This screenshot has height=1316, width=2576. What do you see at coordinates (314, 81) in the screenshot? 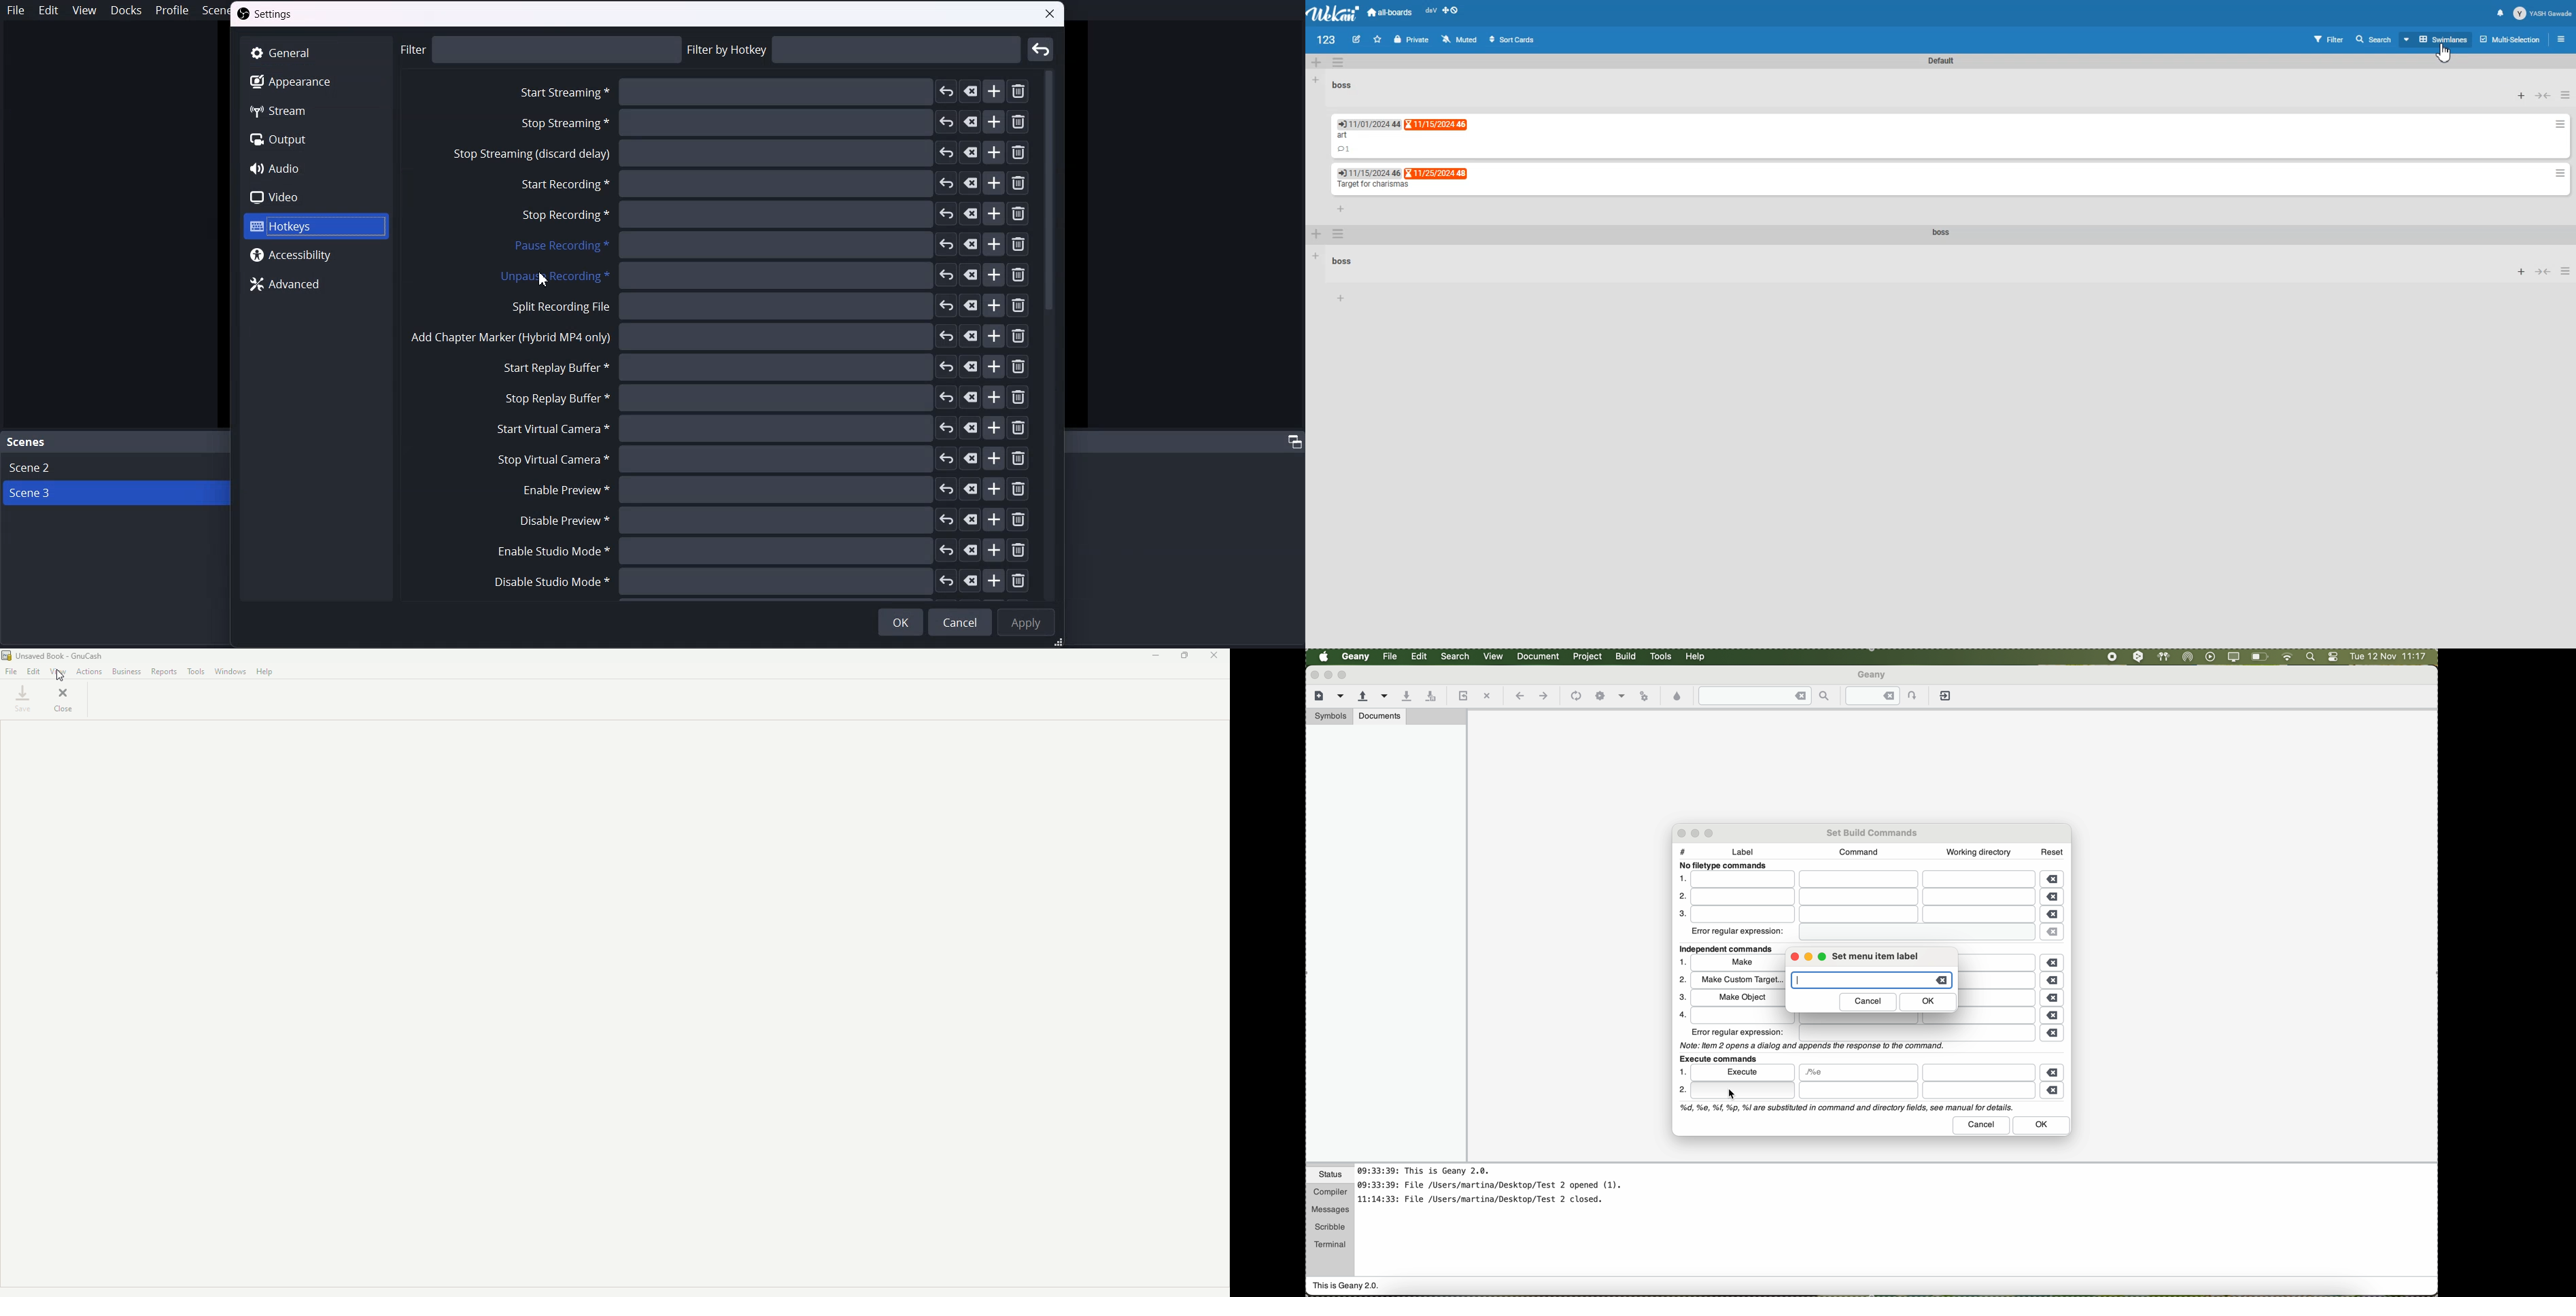
I see `Apperance` at bounding box center [314, 81].